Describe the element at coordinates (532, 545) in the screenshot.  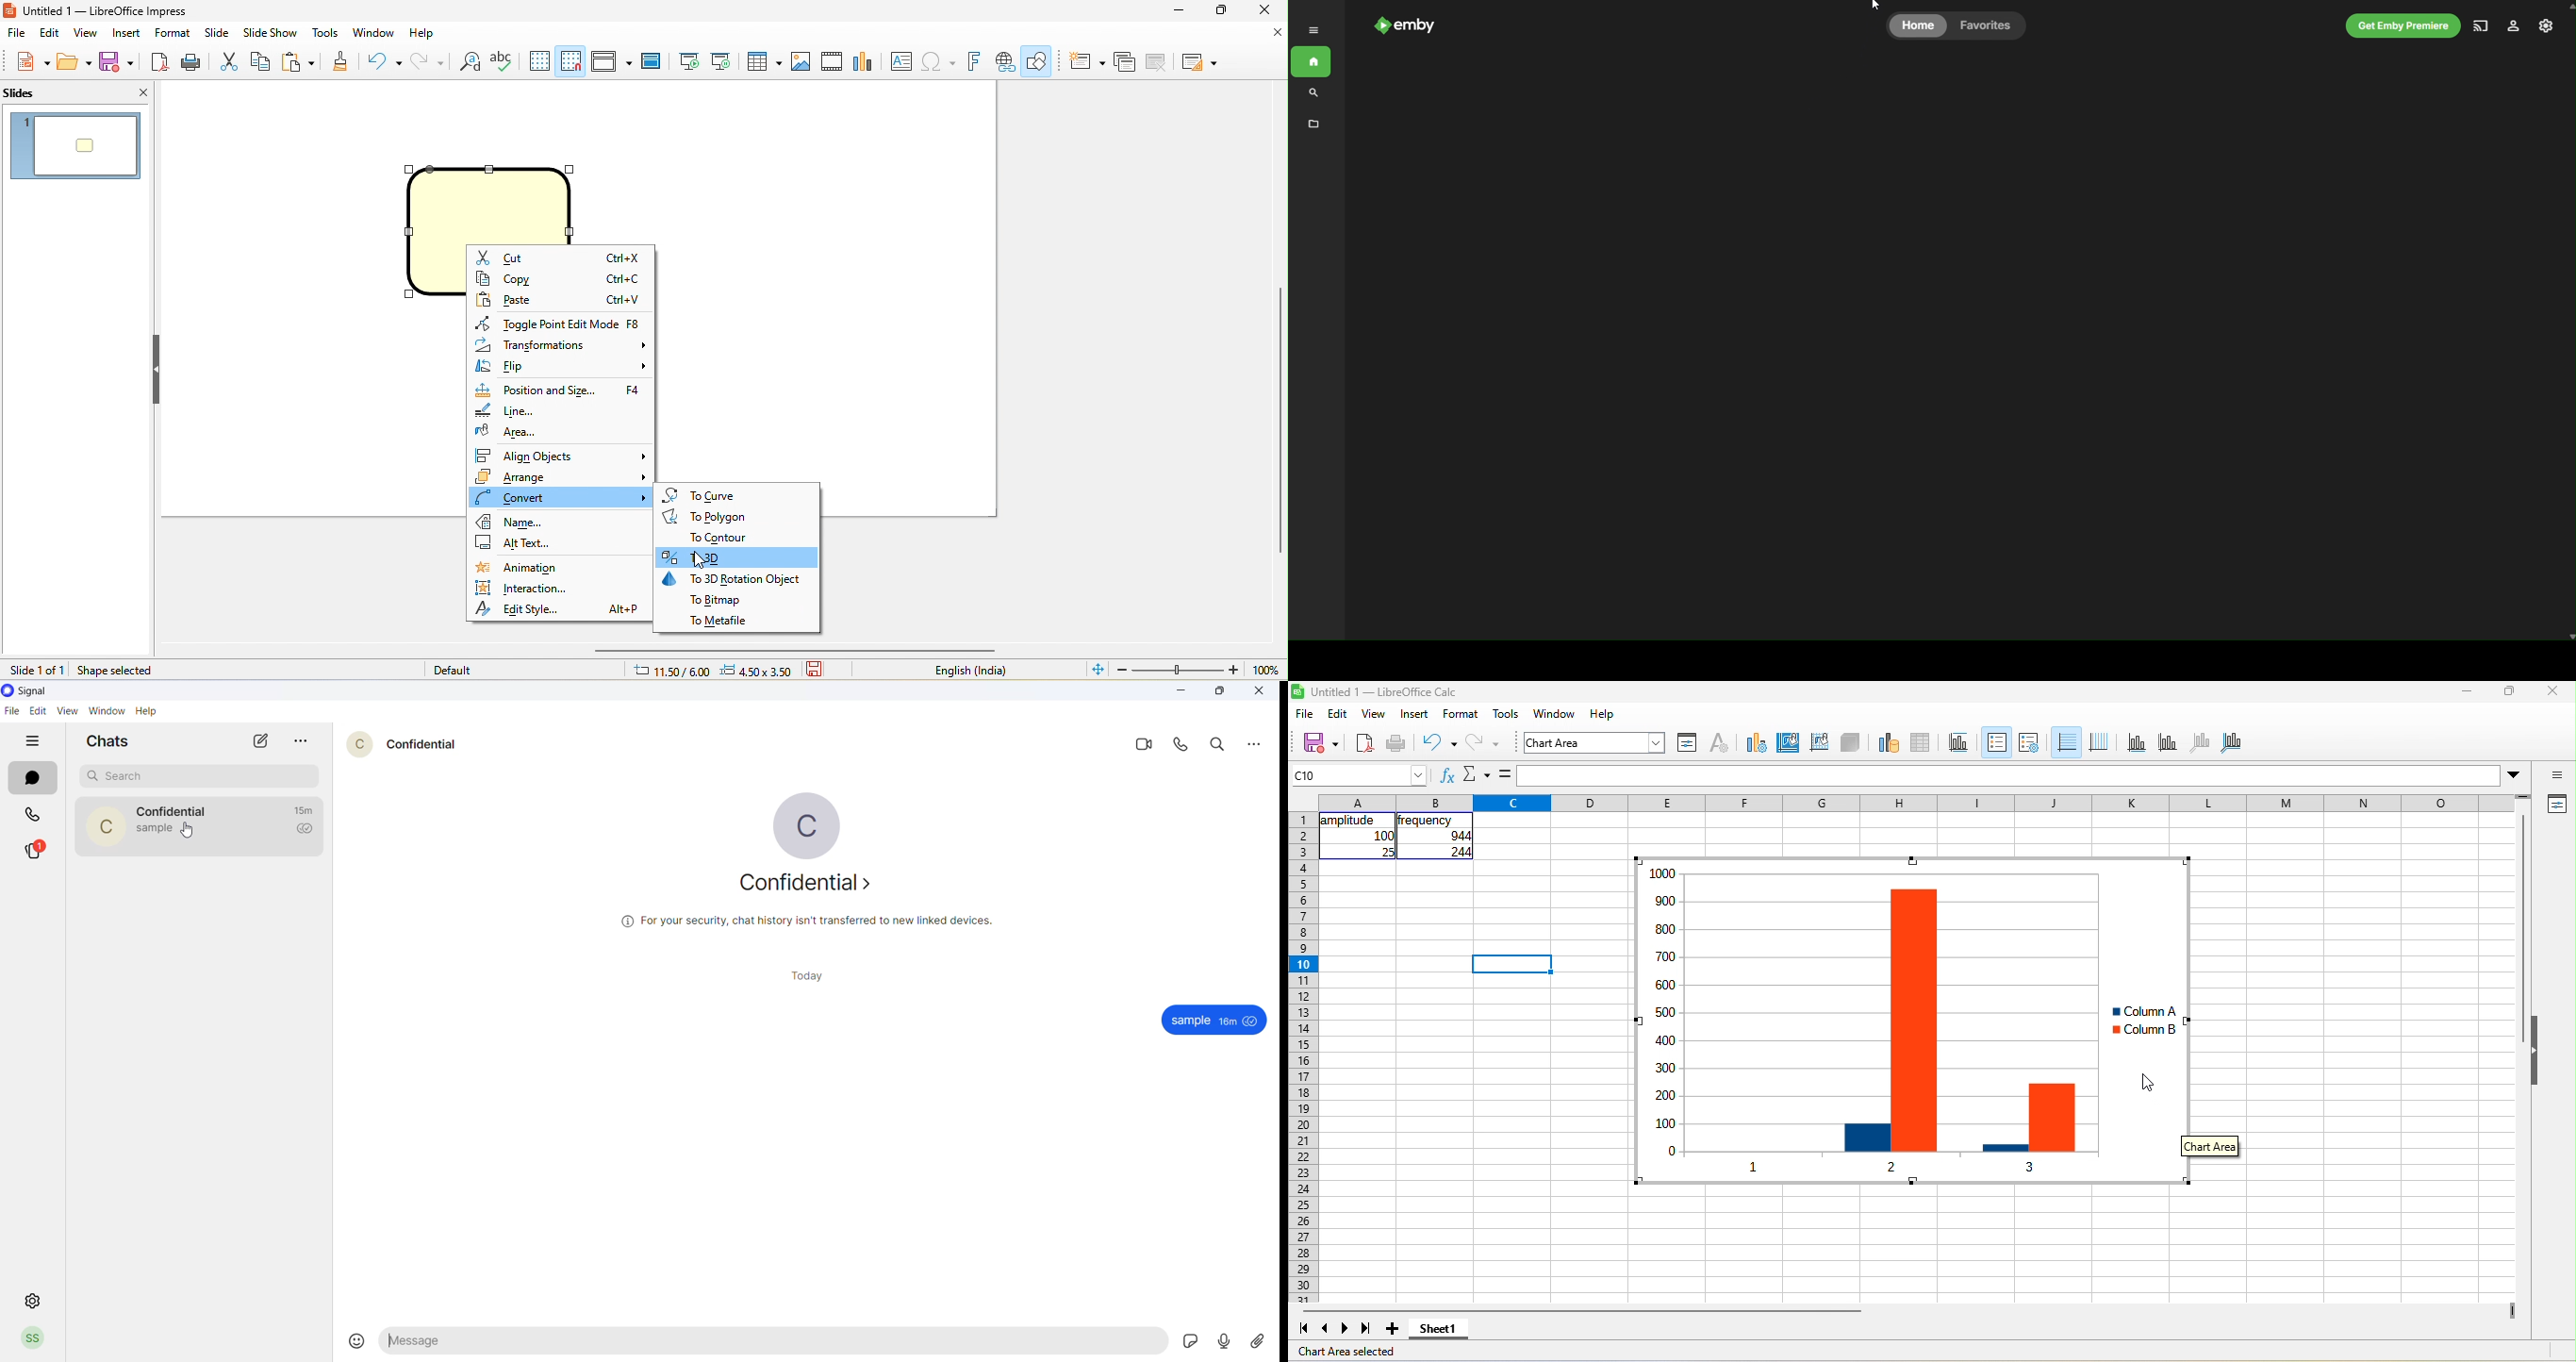
I see `alt text` at that location.